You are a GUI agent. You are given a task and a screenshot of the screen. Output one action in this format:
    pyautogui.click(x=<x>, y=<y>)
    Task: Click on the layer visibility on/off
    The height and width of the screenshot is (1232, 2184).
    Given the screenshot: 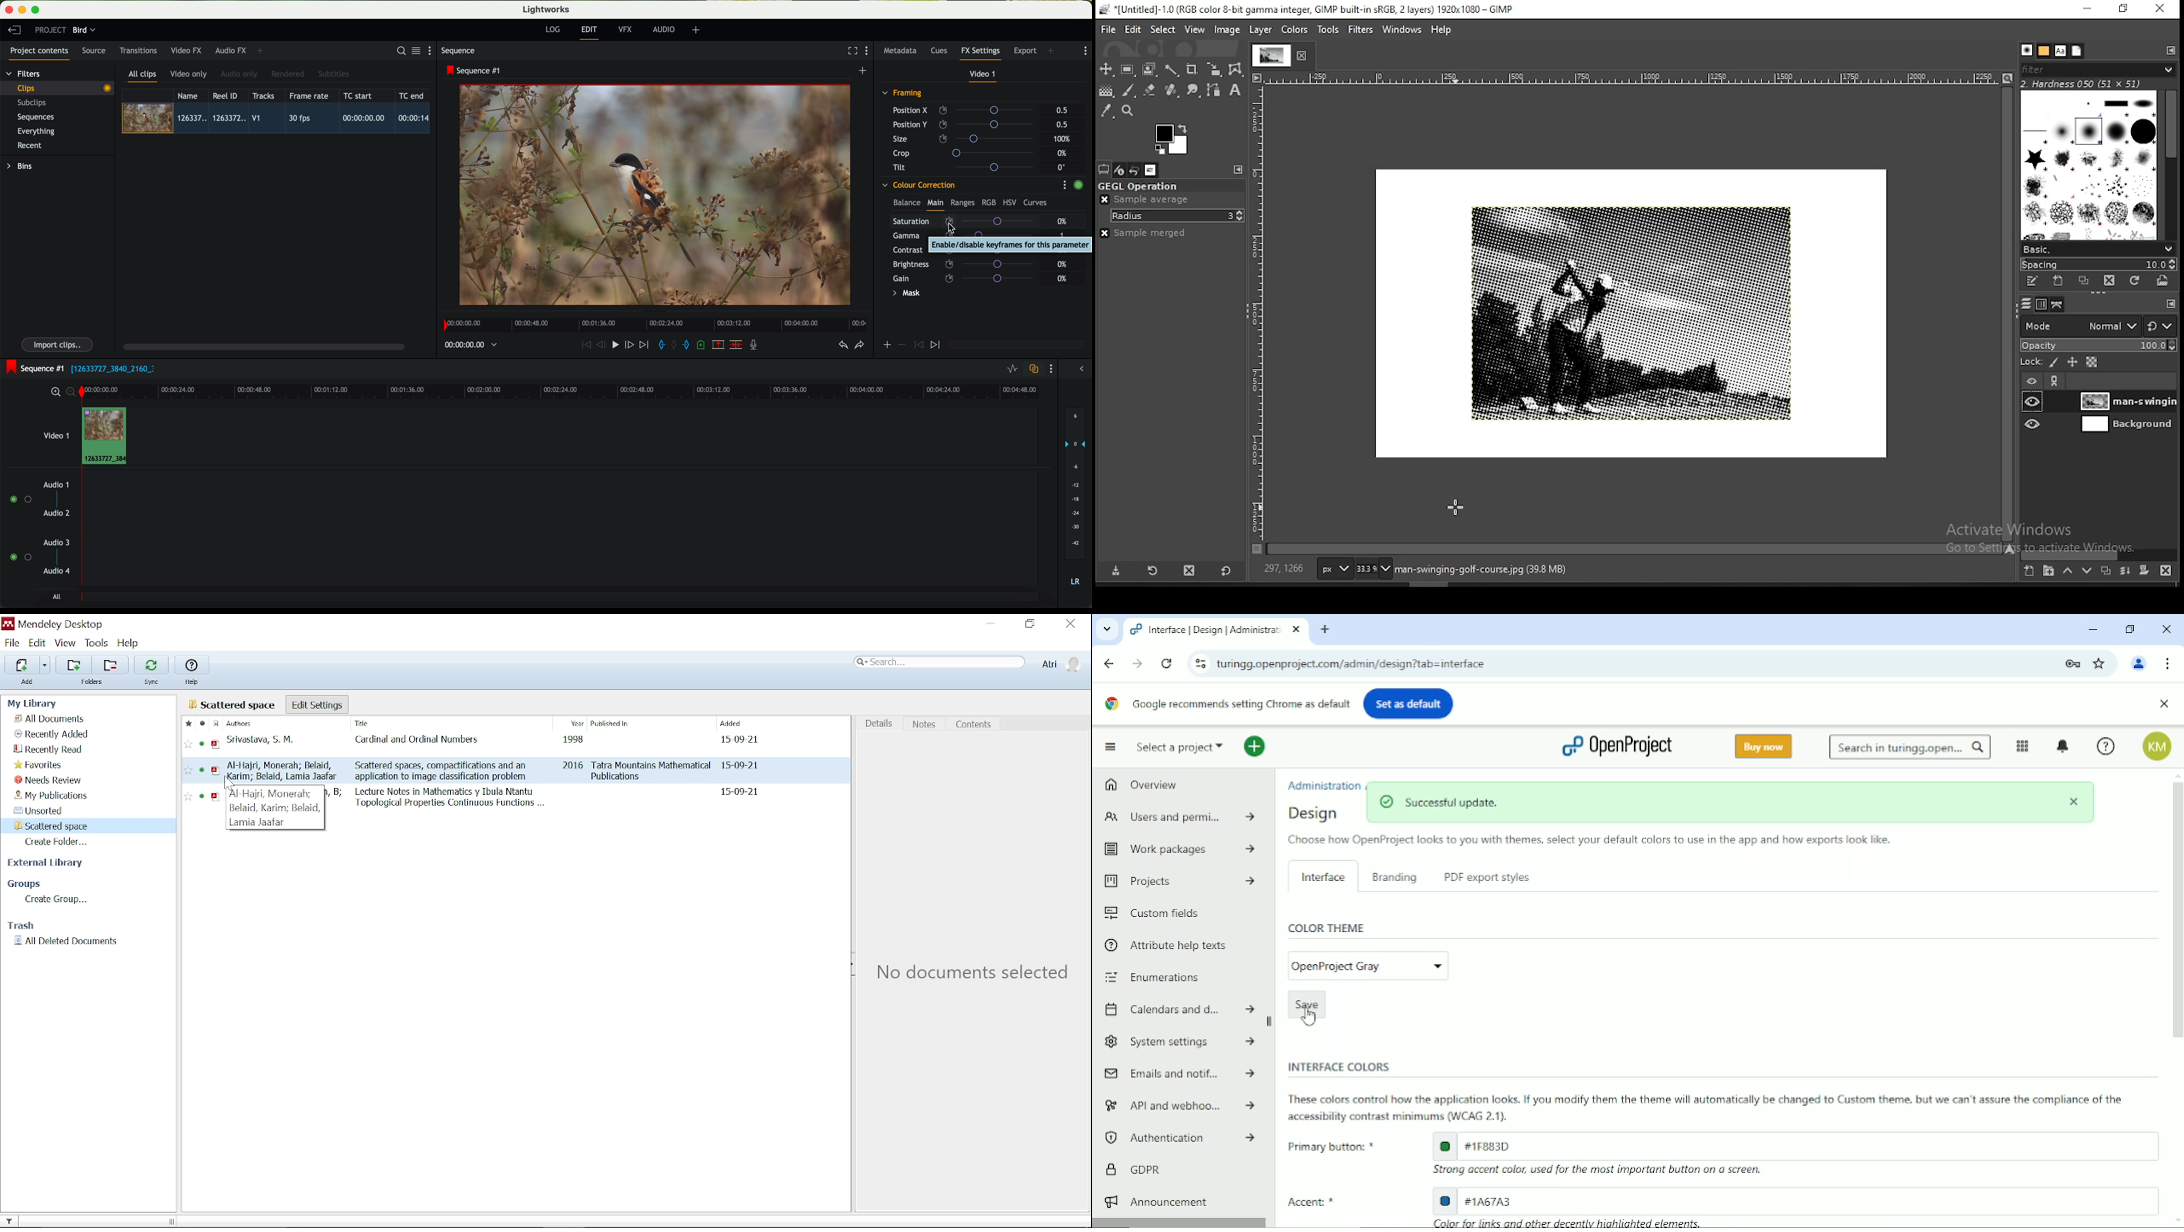 What is the action you would take?
    pyautogui.click(x=2033, y=424)
    